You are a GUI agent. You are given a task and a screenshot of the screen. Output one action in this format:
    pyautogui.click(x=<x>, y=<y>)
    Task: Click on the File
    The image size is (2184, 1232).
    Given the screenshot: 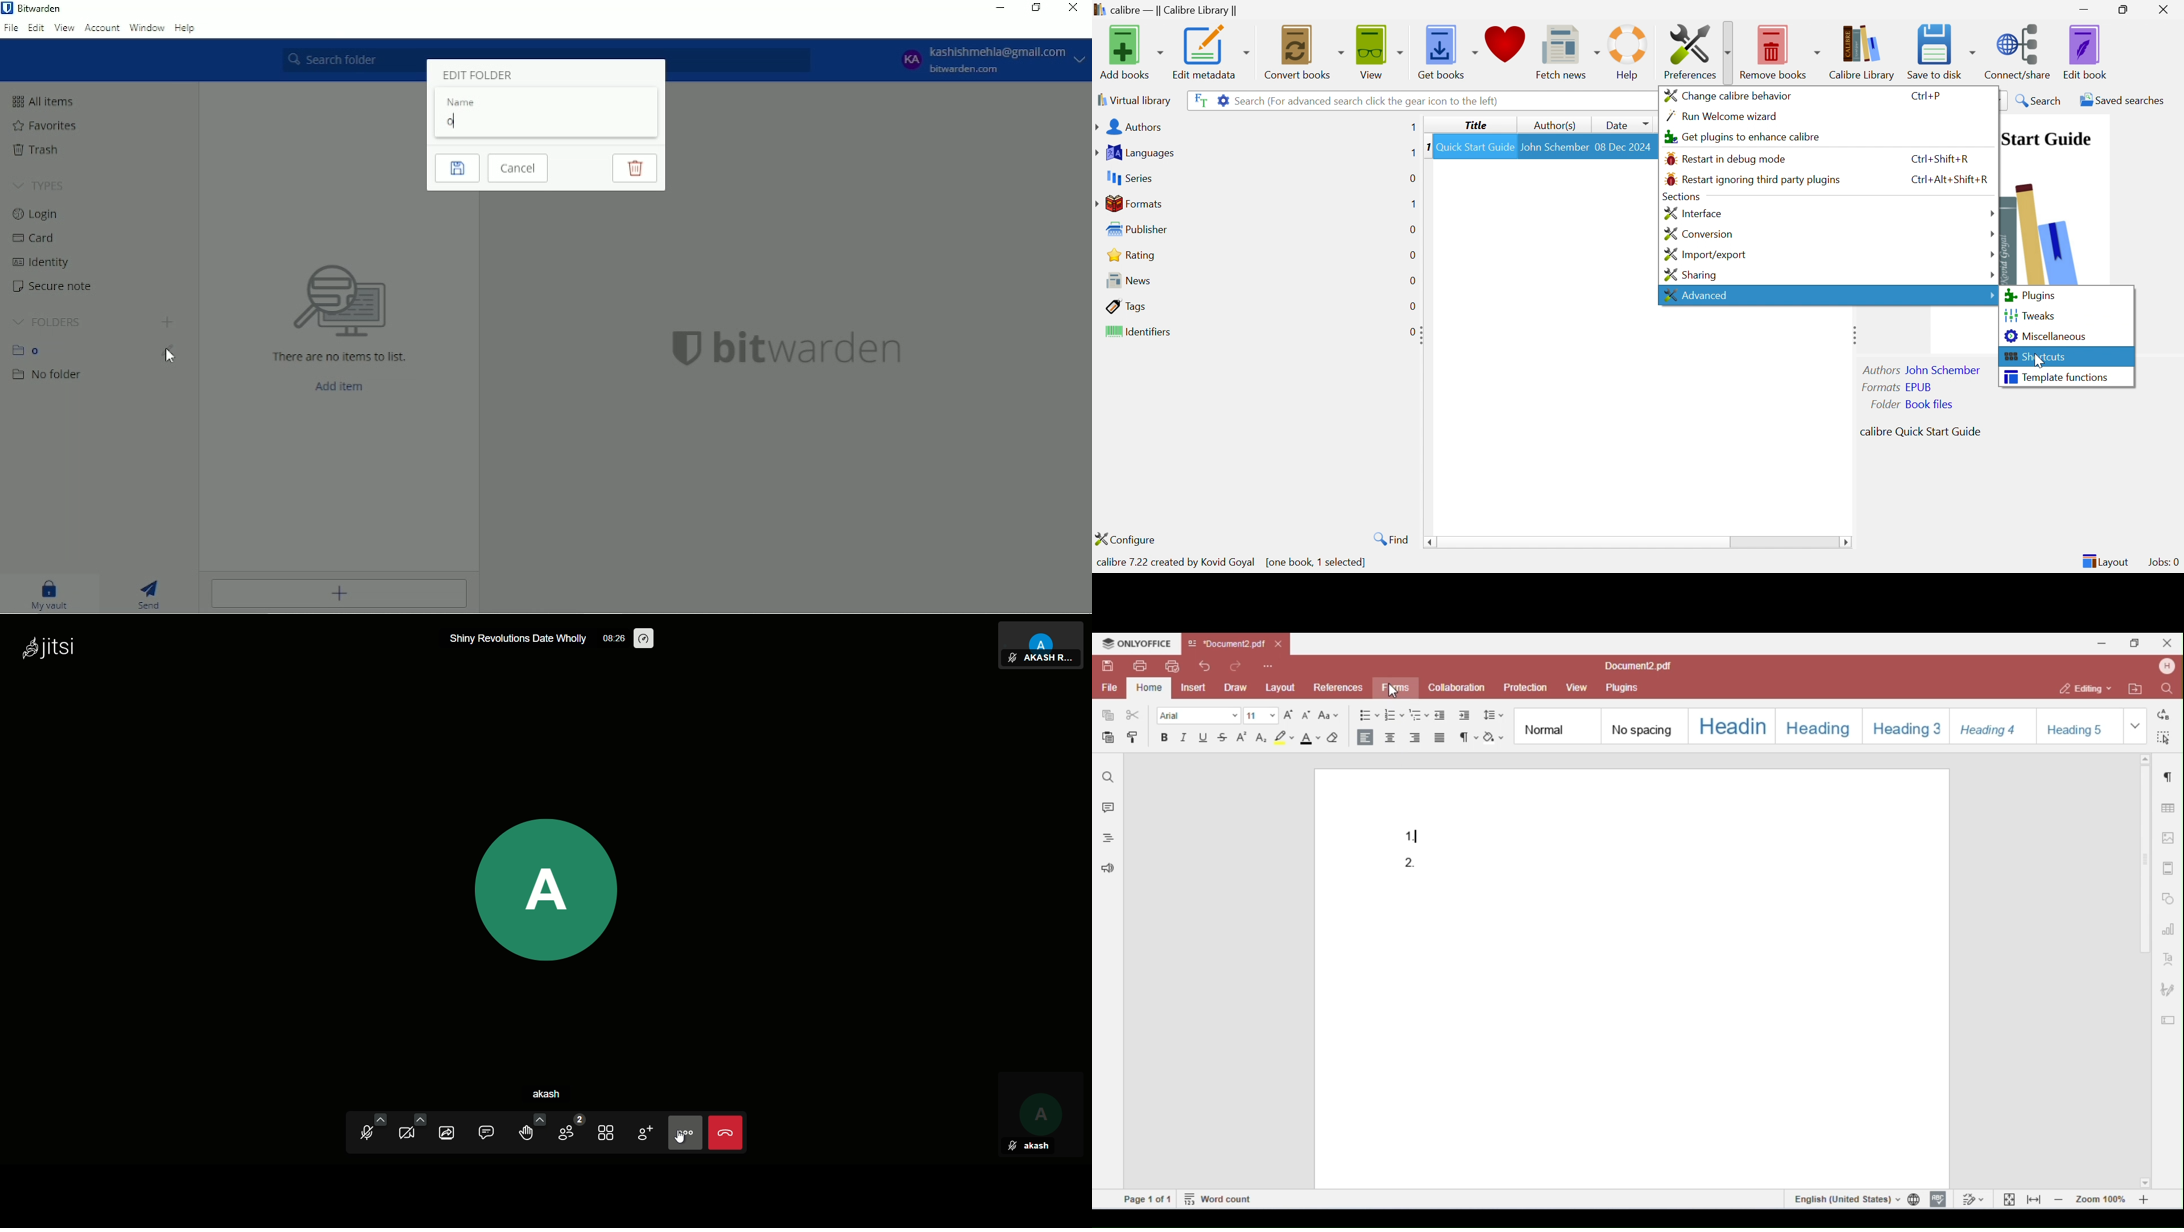 What is the action you would take?
    pyautogui.click(x=11, y=28)
    